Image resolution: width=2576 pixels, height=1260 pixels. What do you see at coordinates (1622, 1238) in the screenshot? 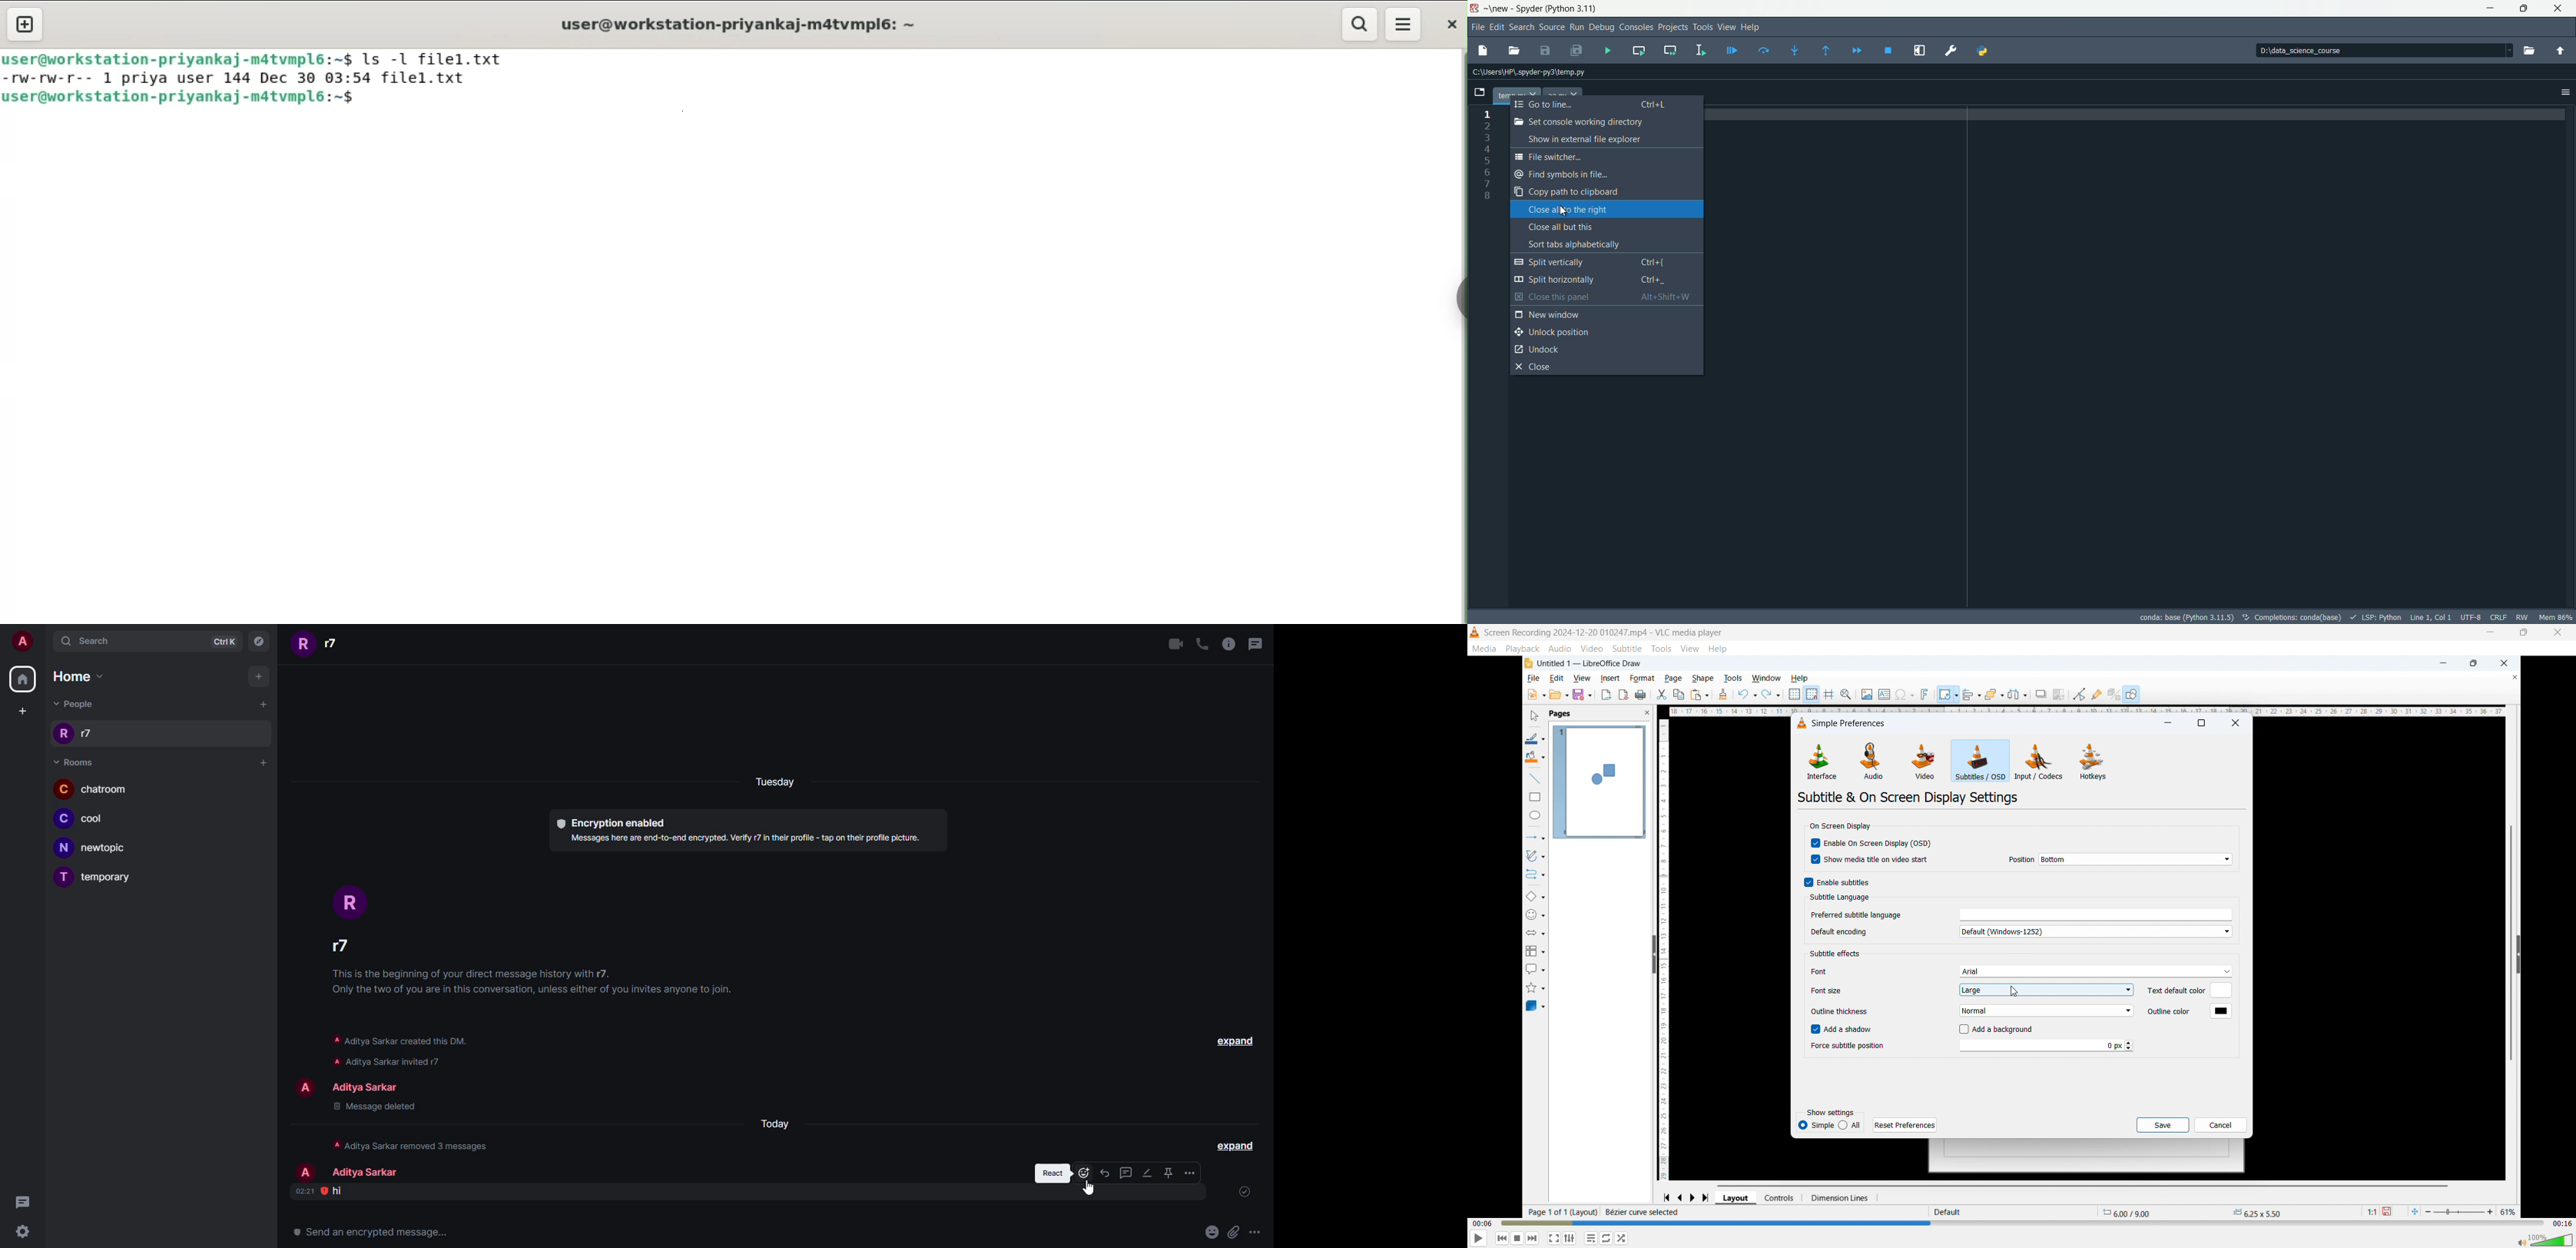
I see `random ` at bounding box center [1622, 1238].